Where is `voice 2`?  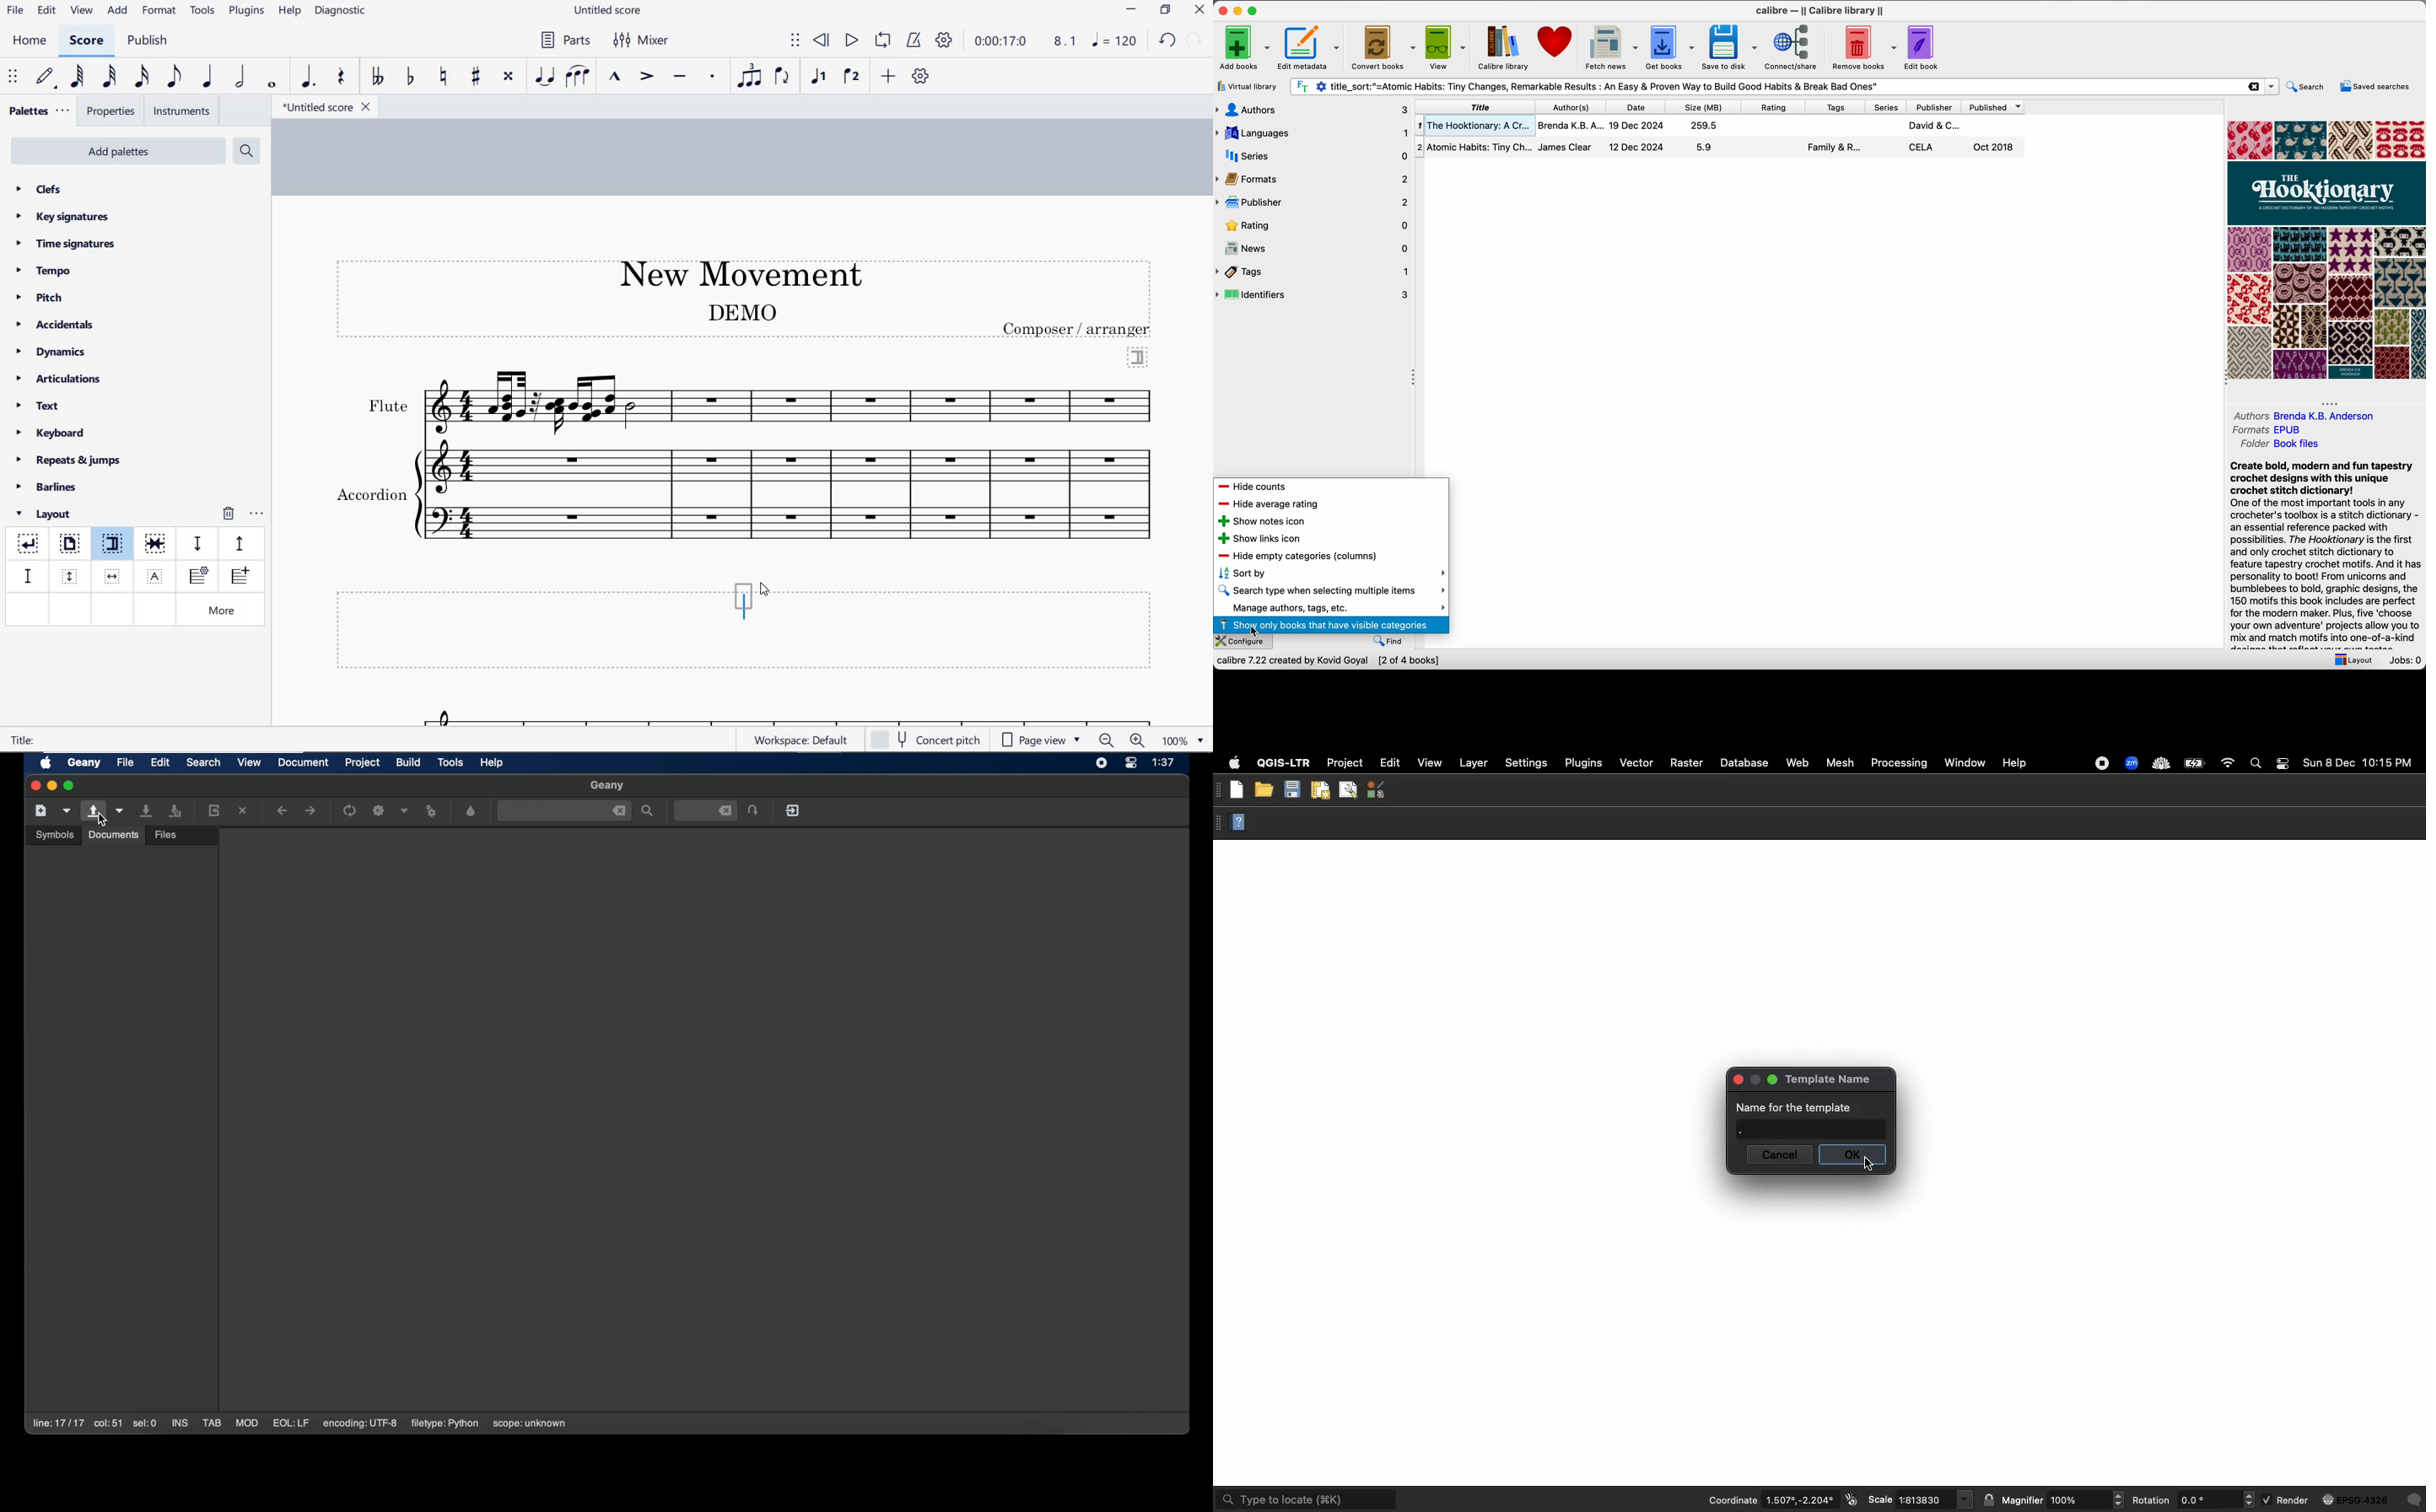 voice 2 is located at coordinates (852, 77).